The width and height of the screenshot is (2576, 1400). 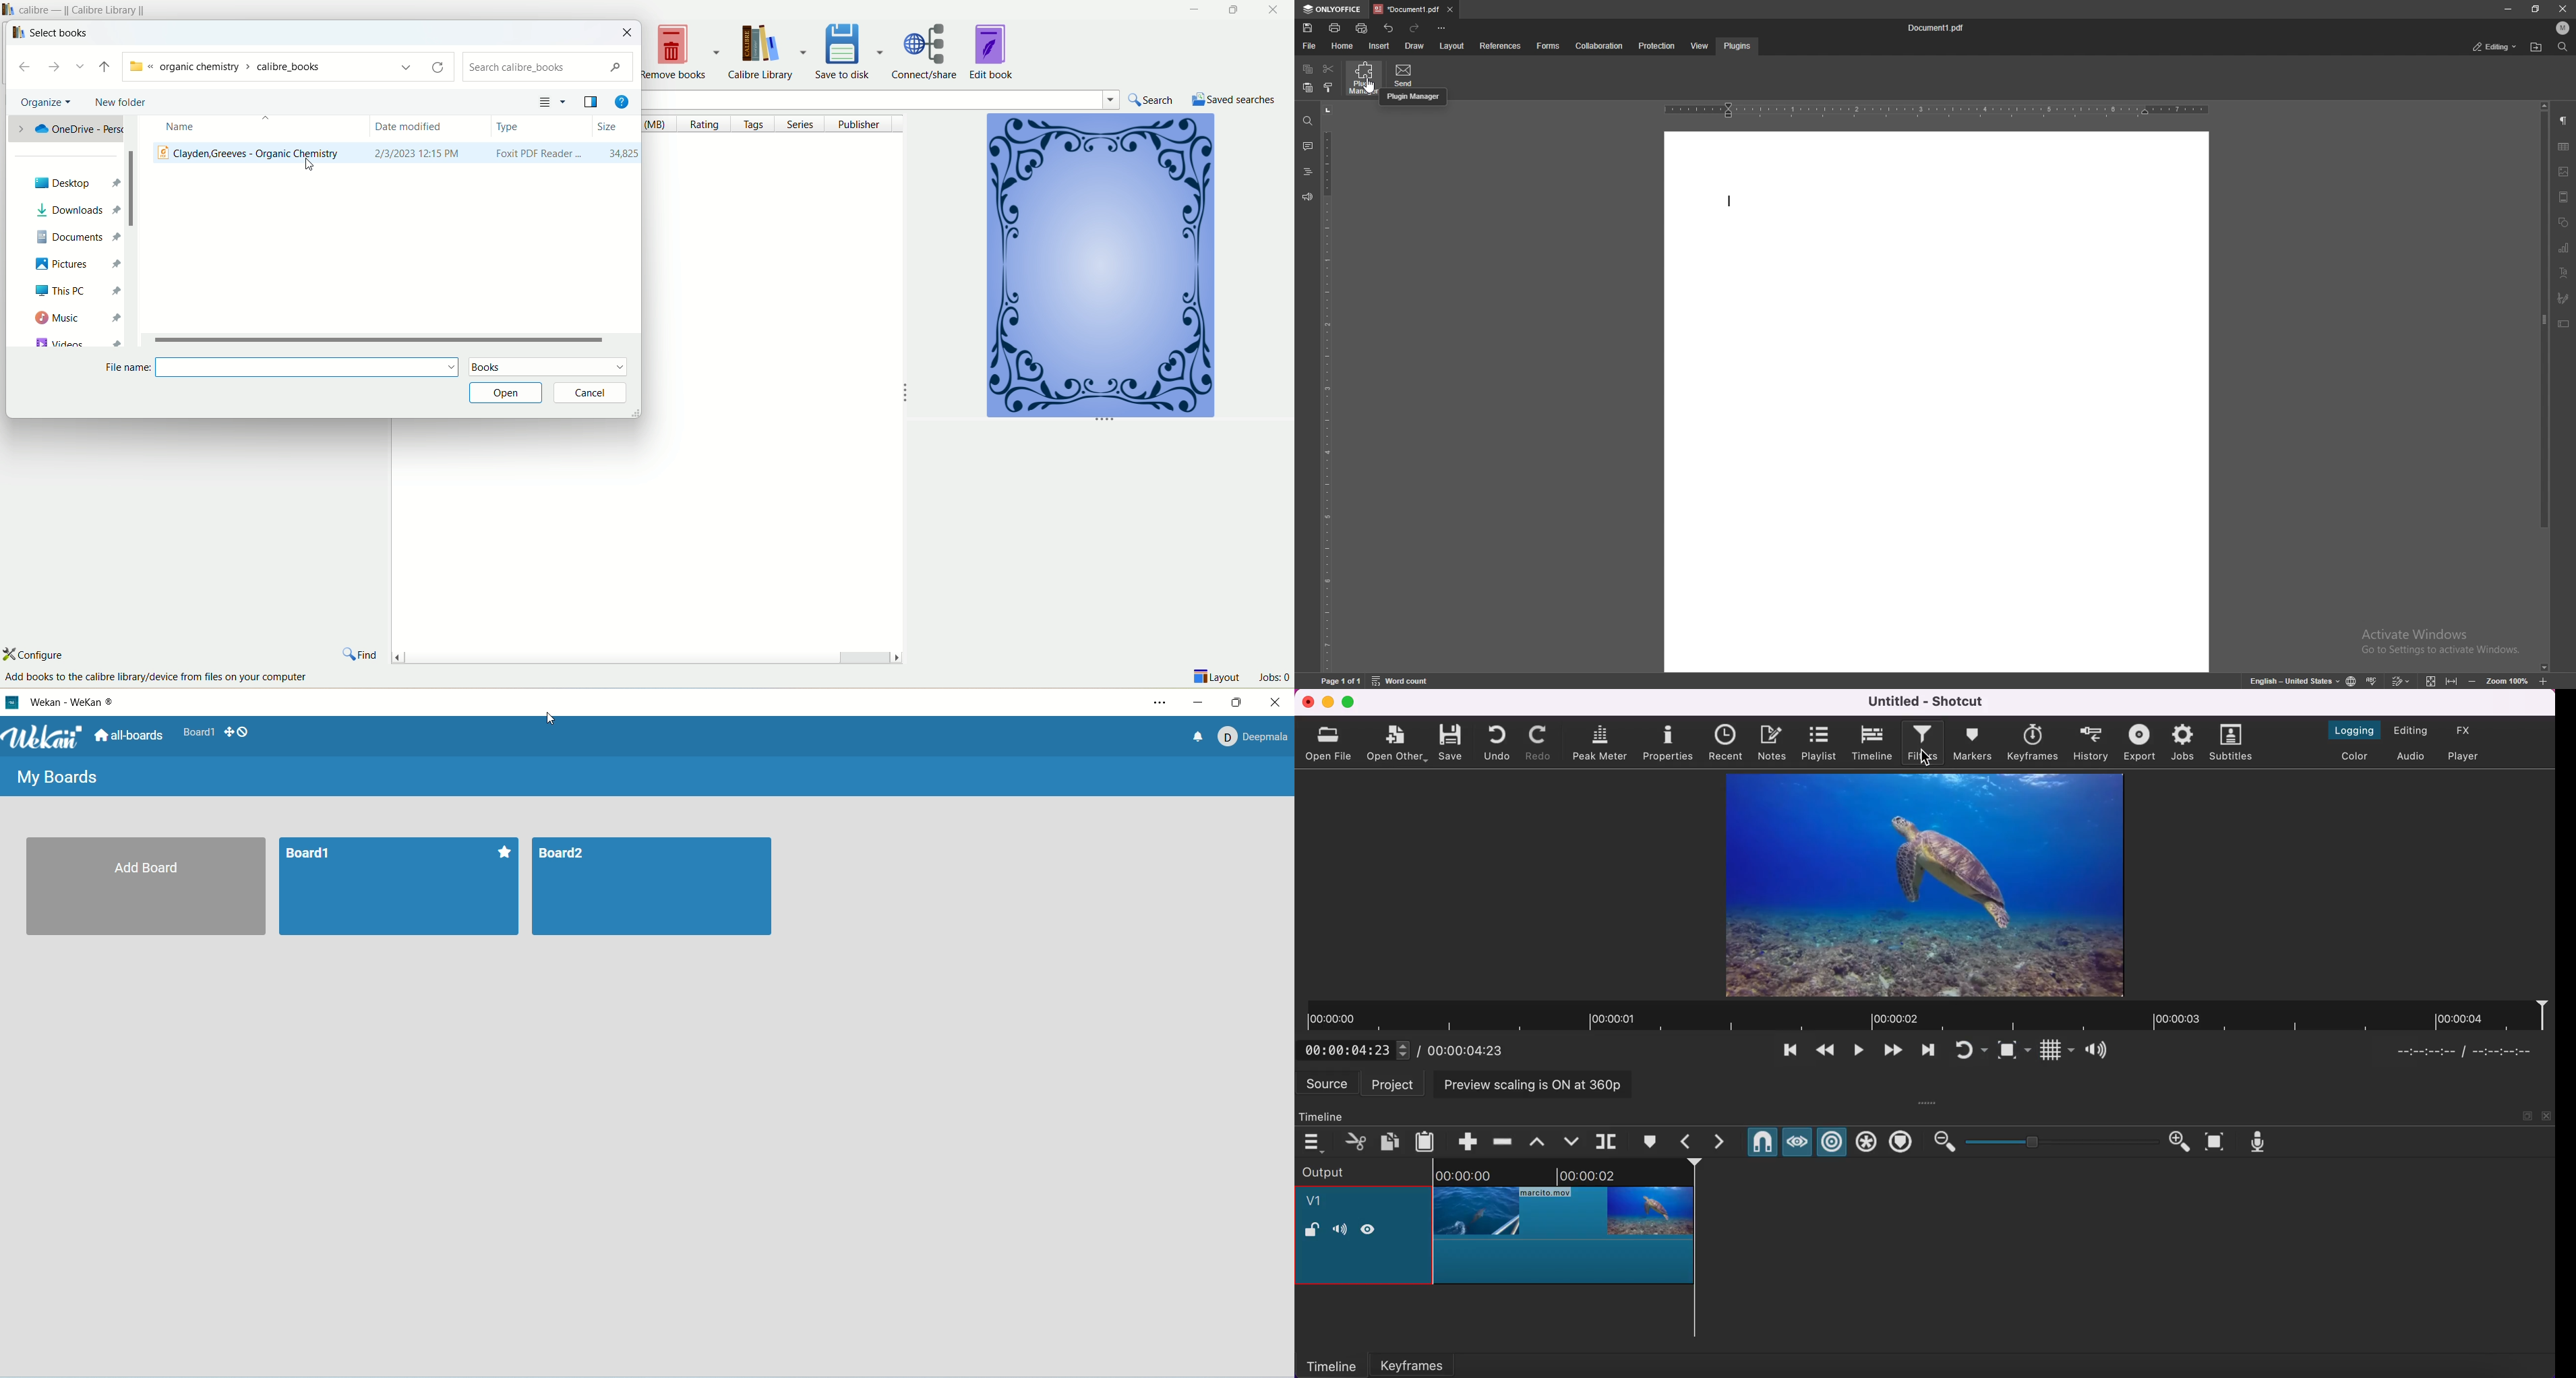 What do you see at coordinates (2100, 1052) in the screenshot?
I see `show volume control` at bounding box center [2100, 1052].